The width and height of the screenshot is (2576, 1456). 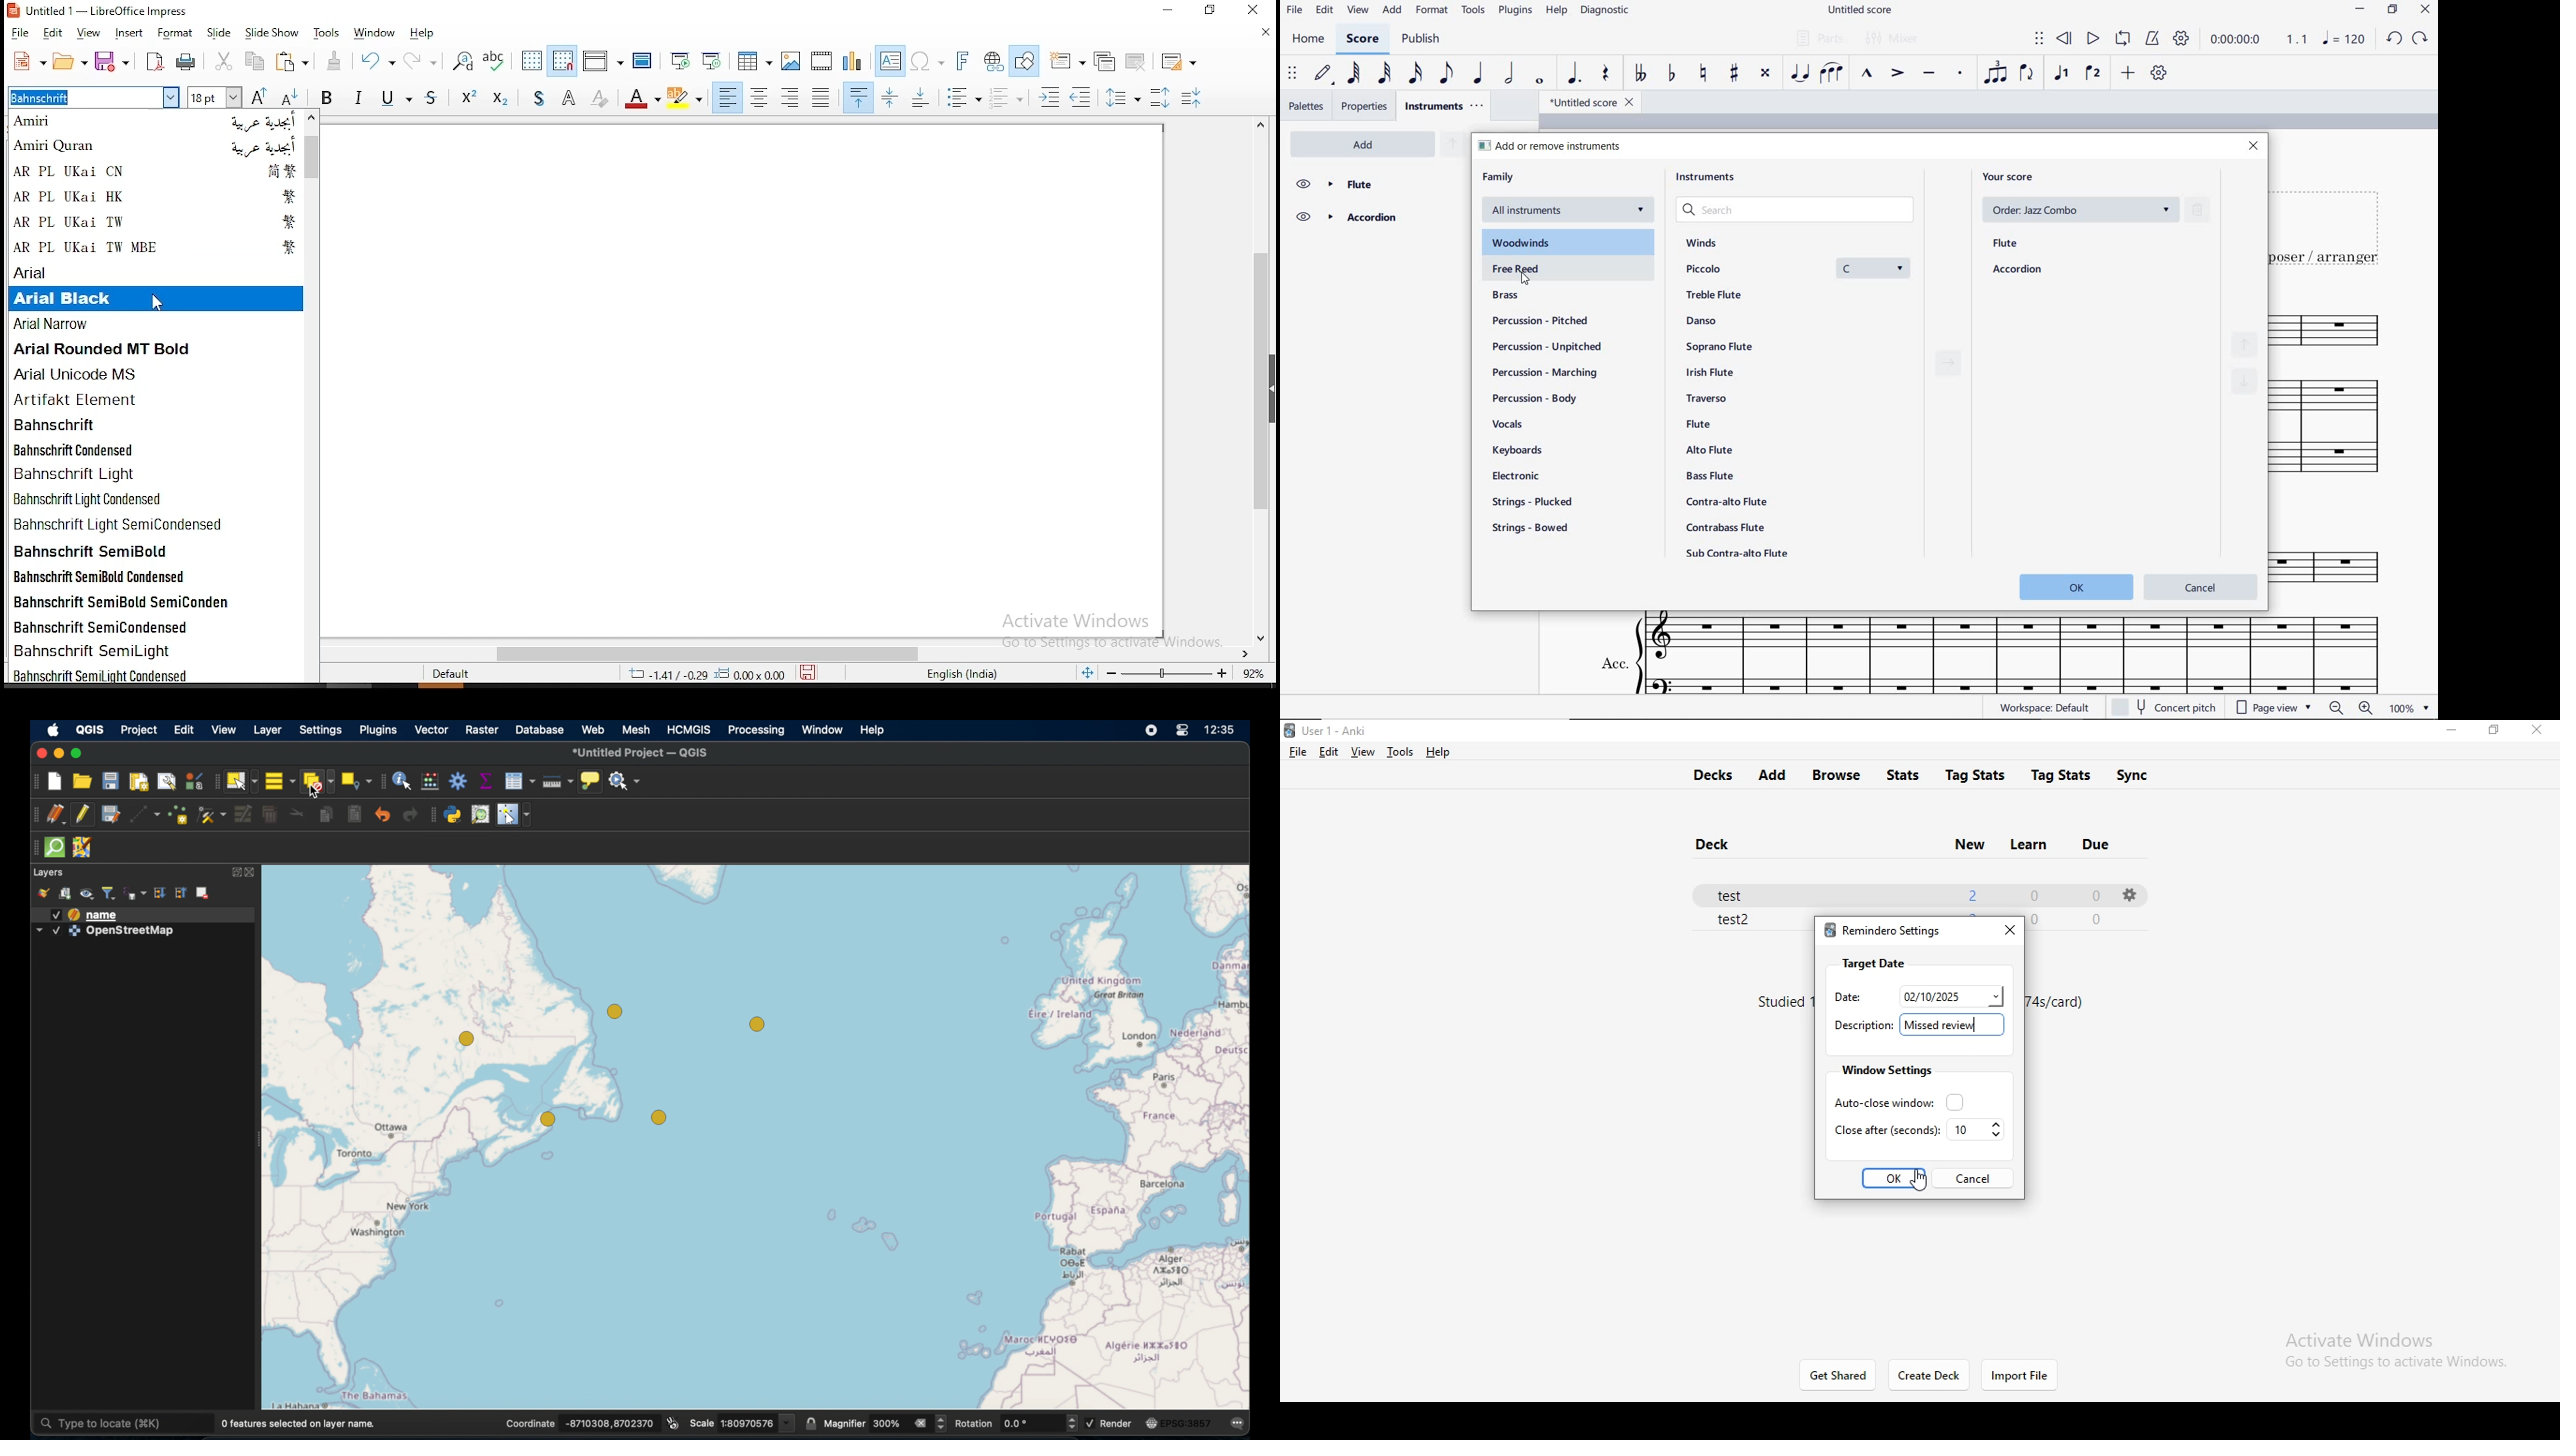 What do you see at coordinates (569, 98) in the screenshot?
I see `apply outline attribute to font` at bounding box center [569, 98].